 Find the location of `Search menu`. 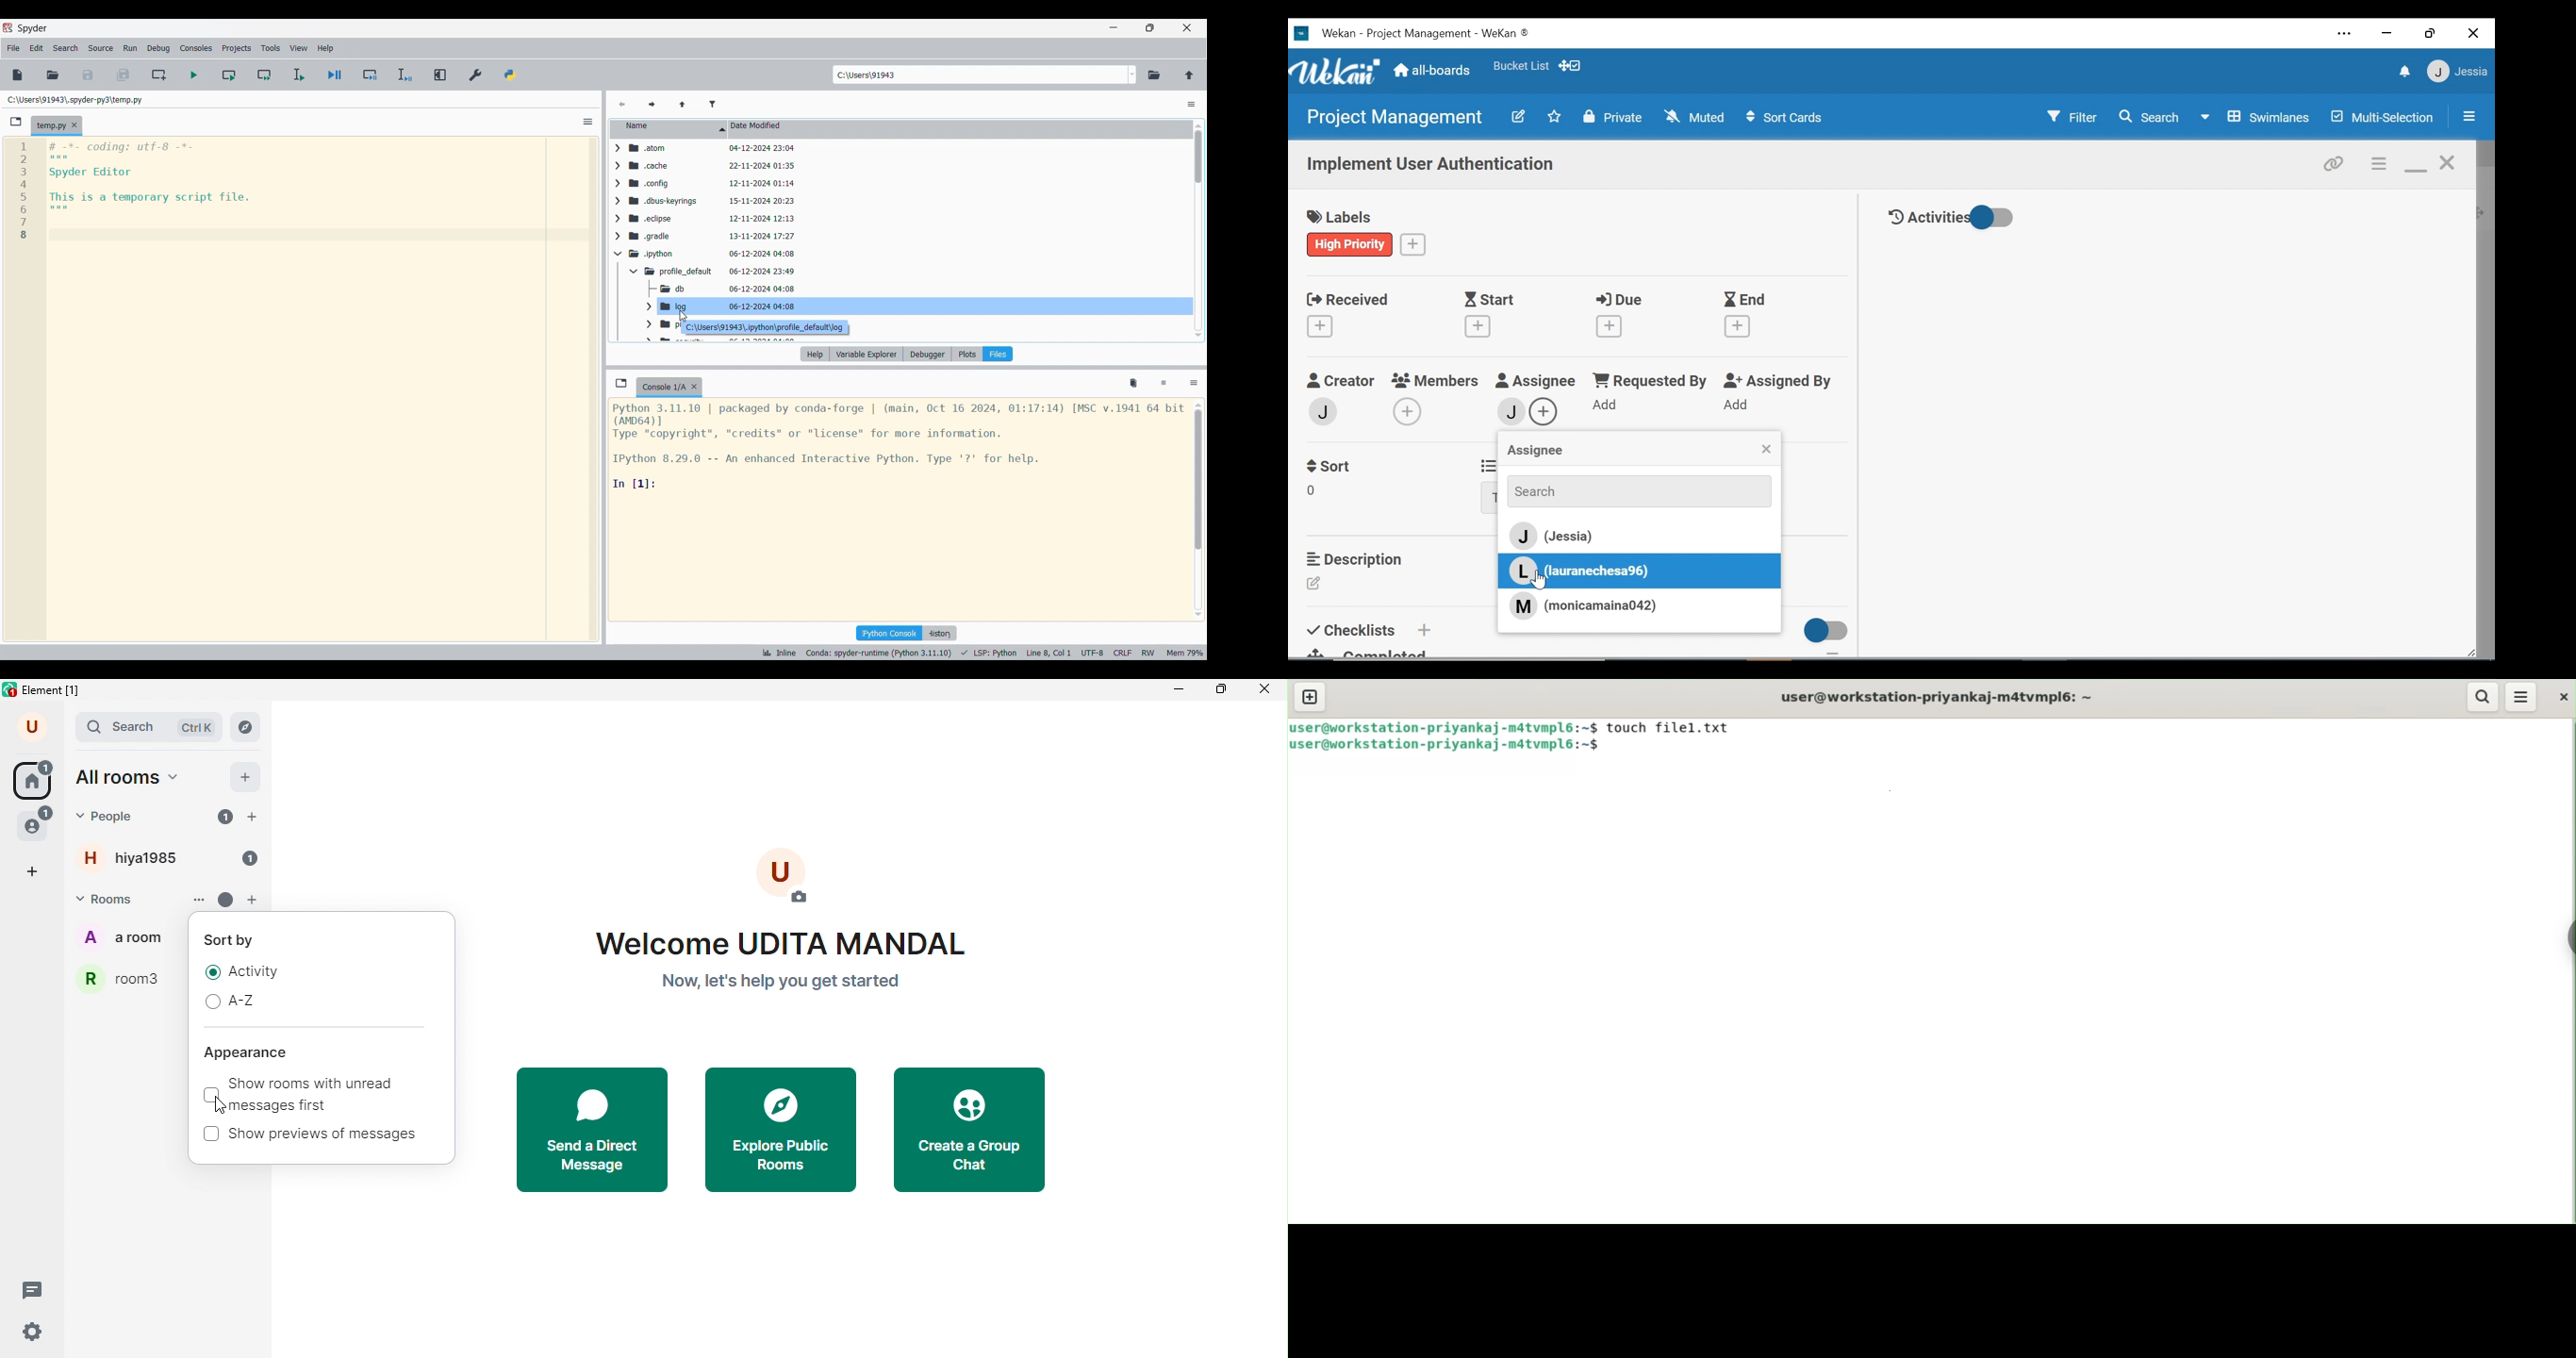

Search menu is located at coordinates (66, 48).